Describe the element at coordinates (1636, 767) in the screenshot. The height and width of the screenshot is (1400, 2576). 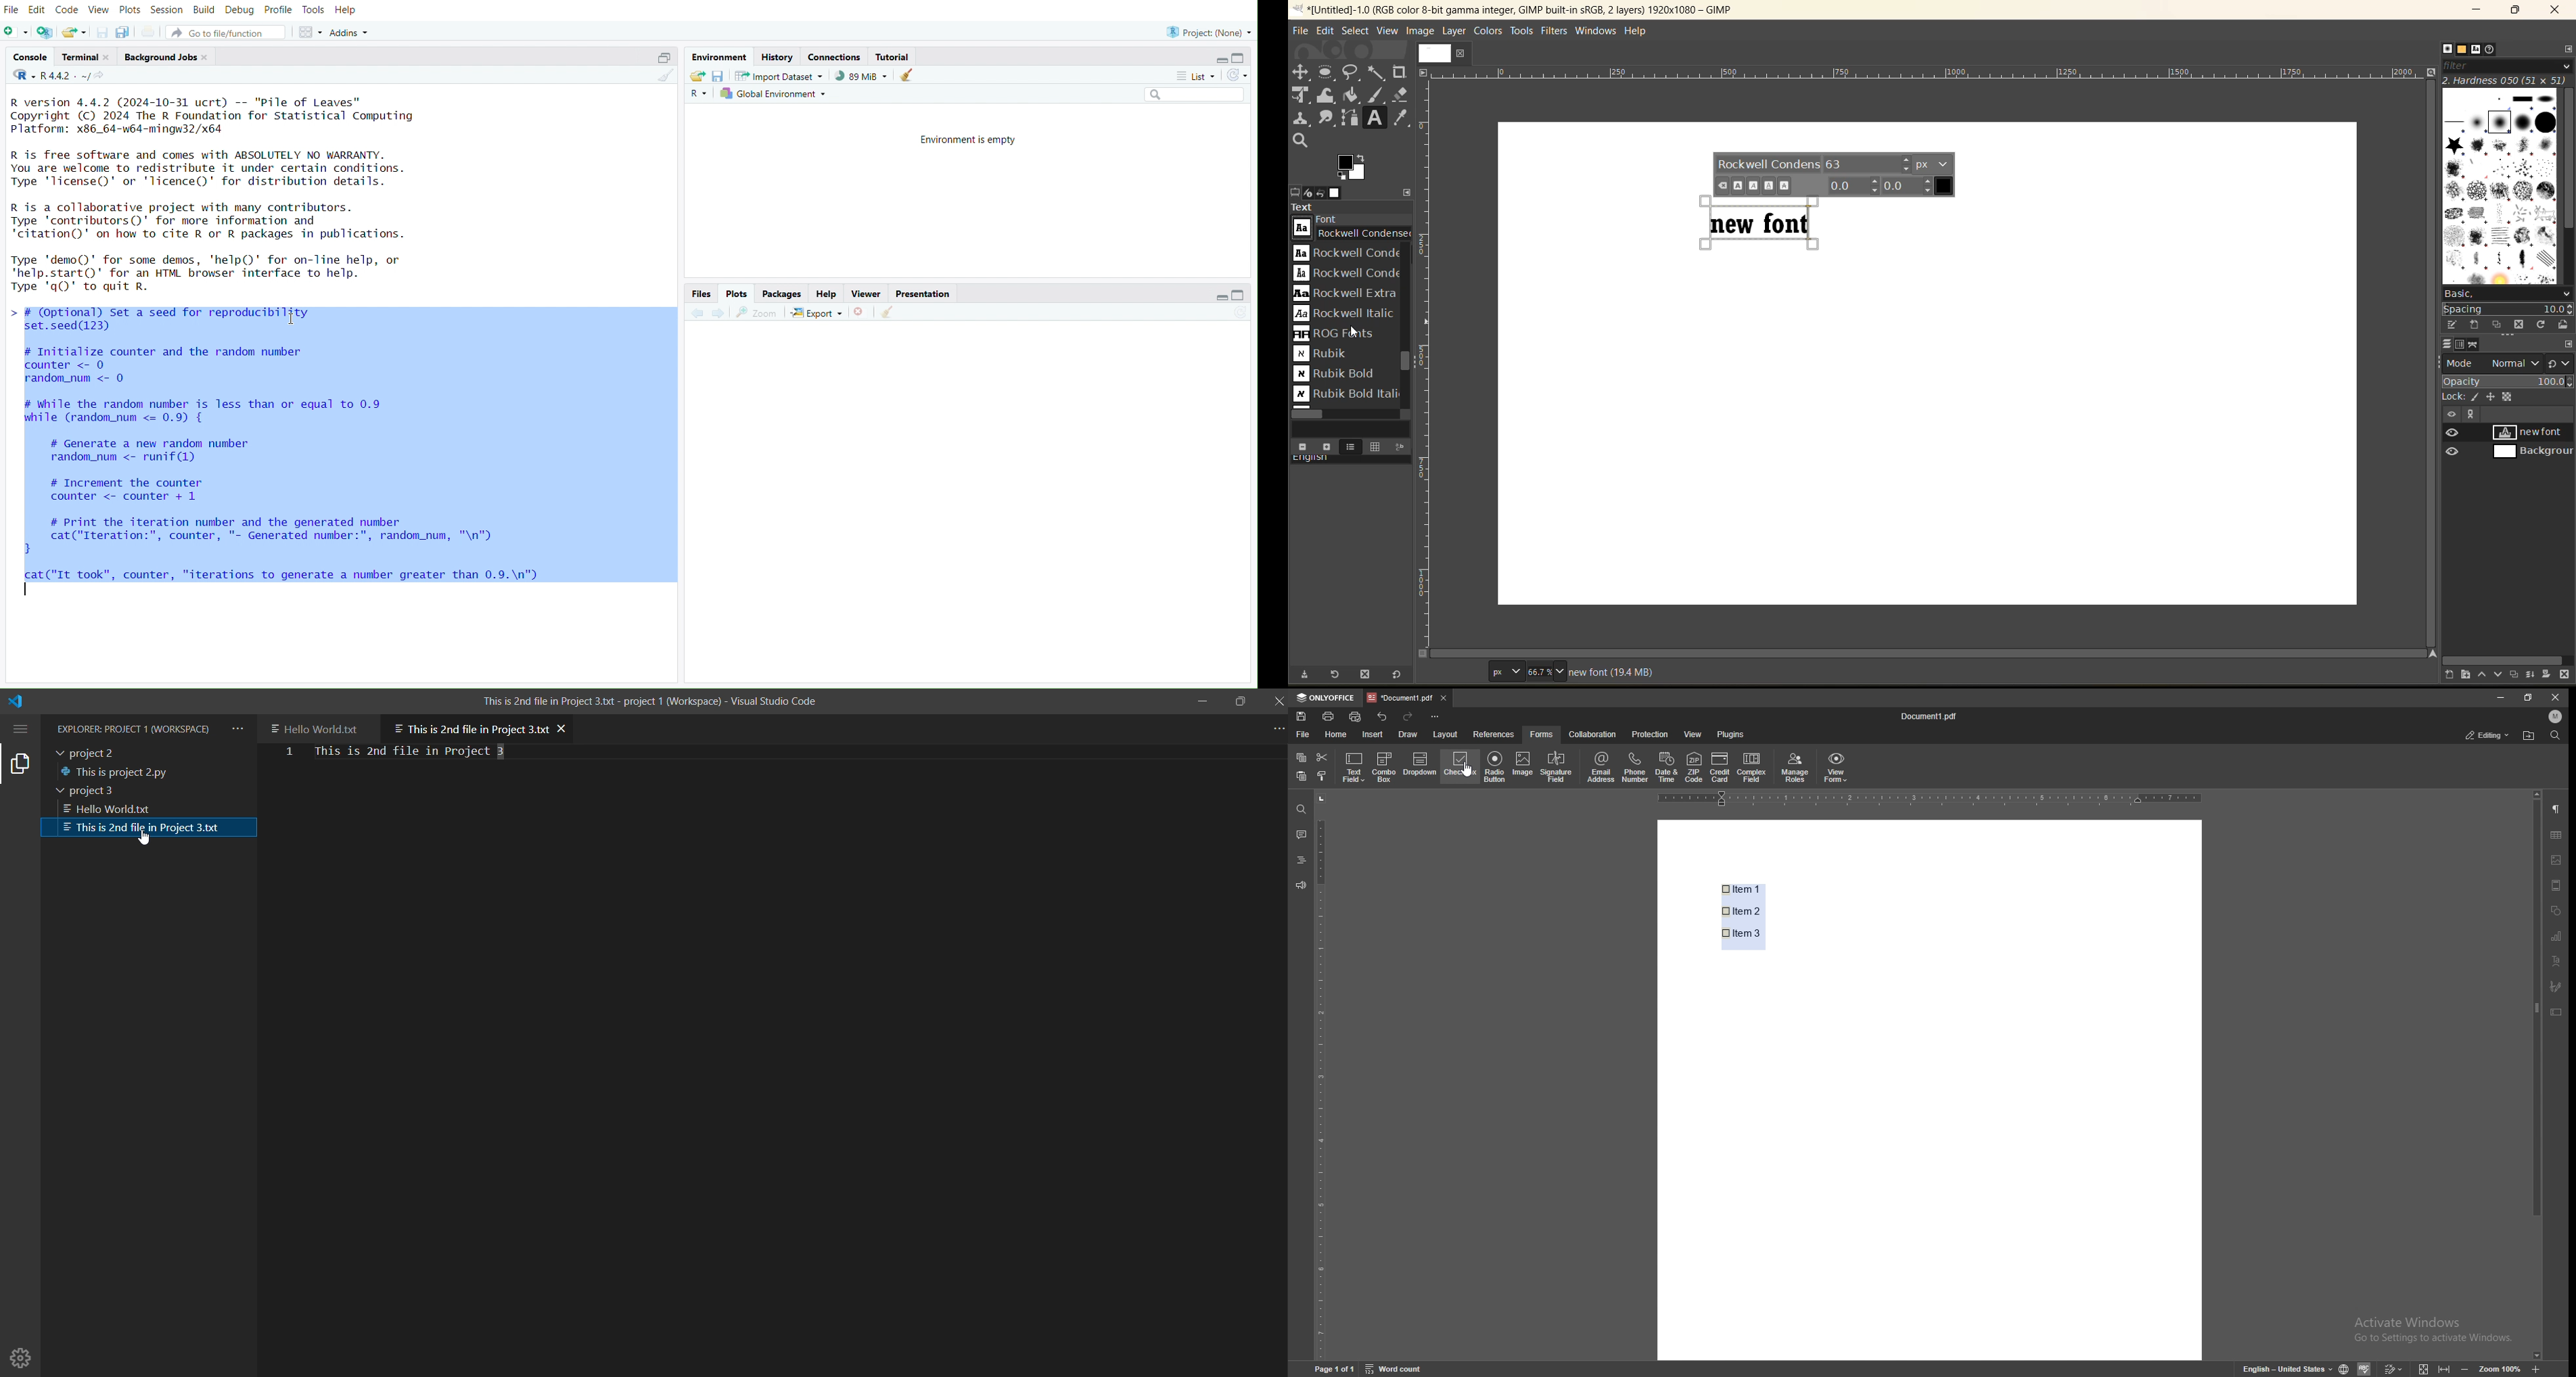
I see `phone number` at that location.